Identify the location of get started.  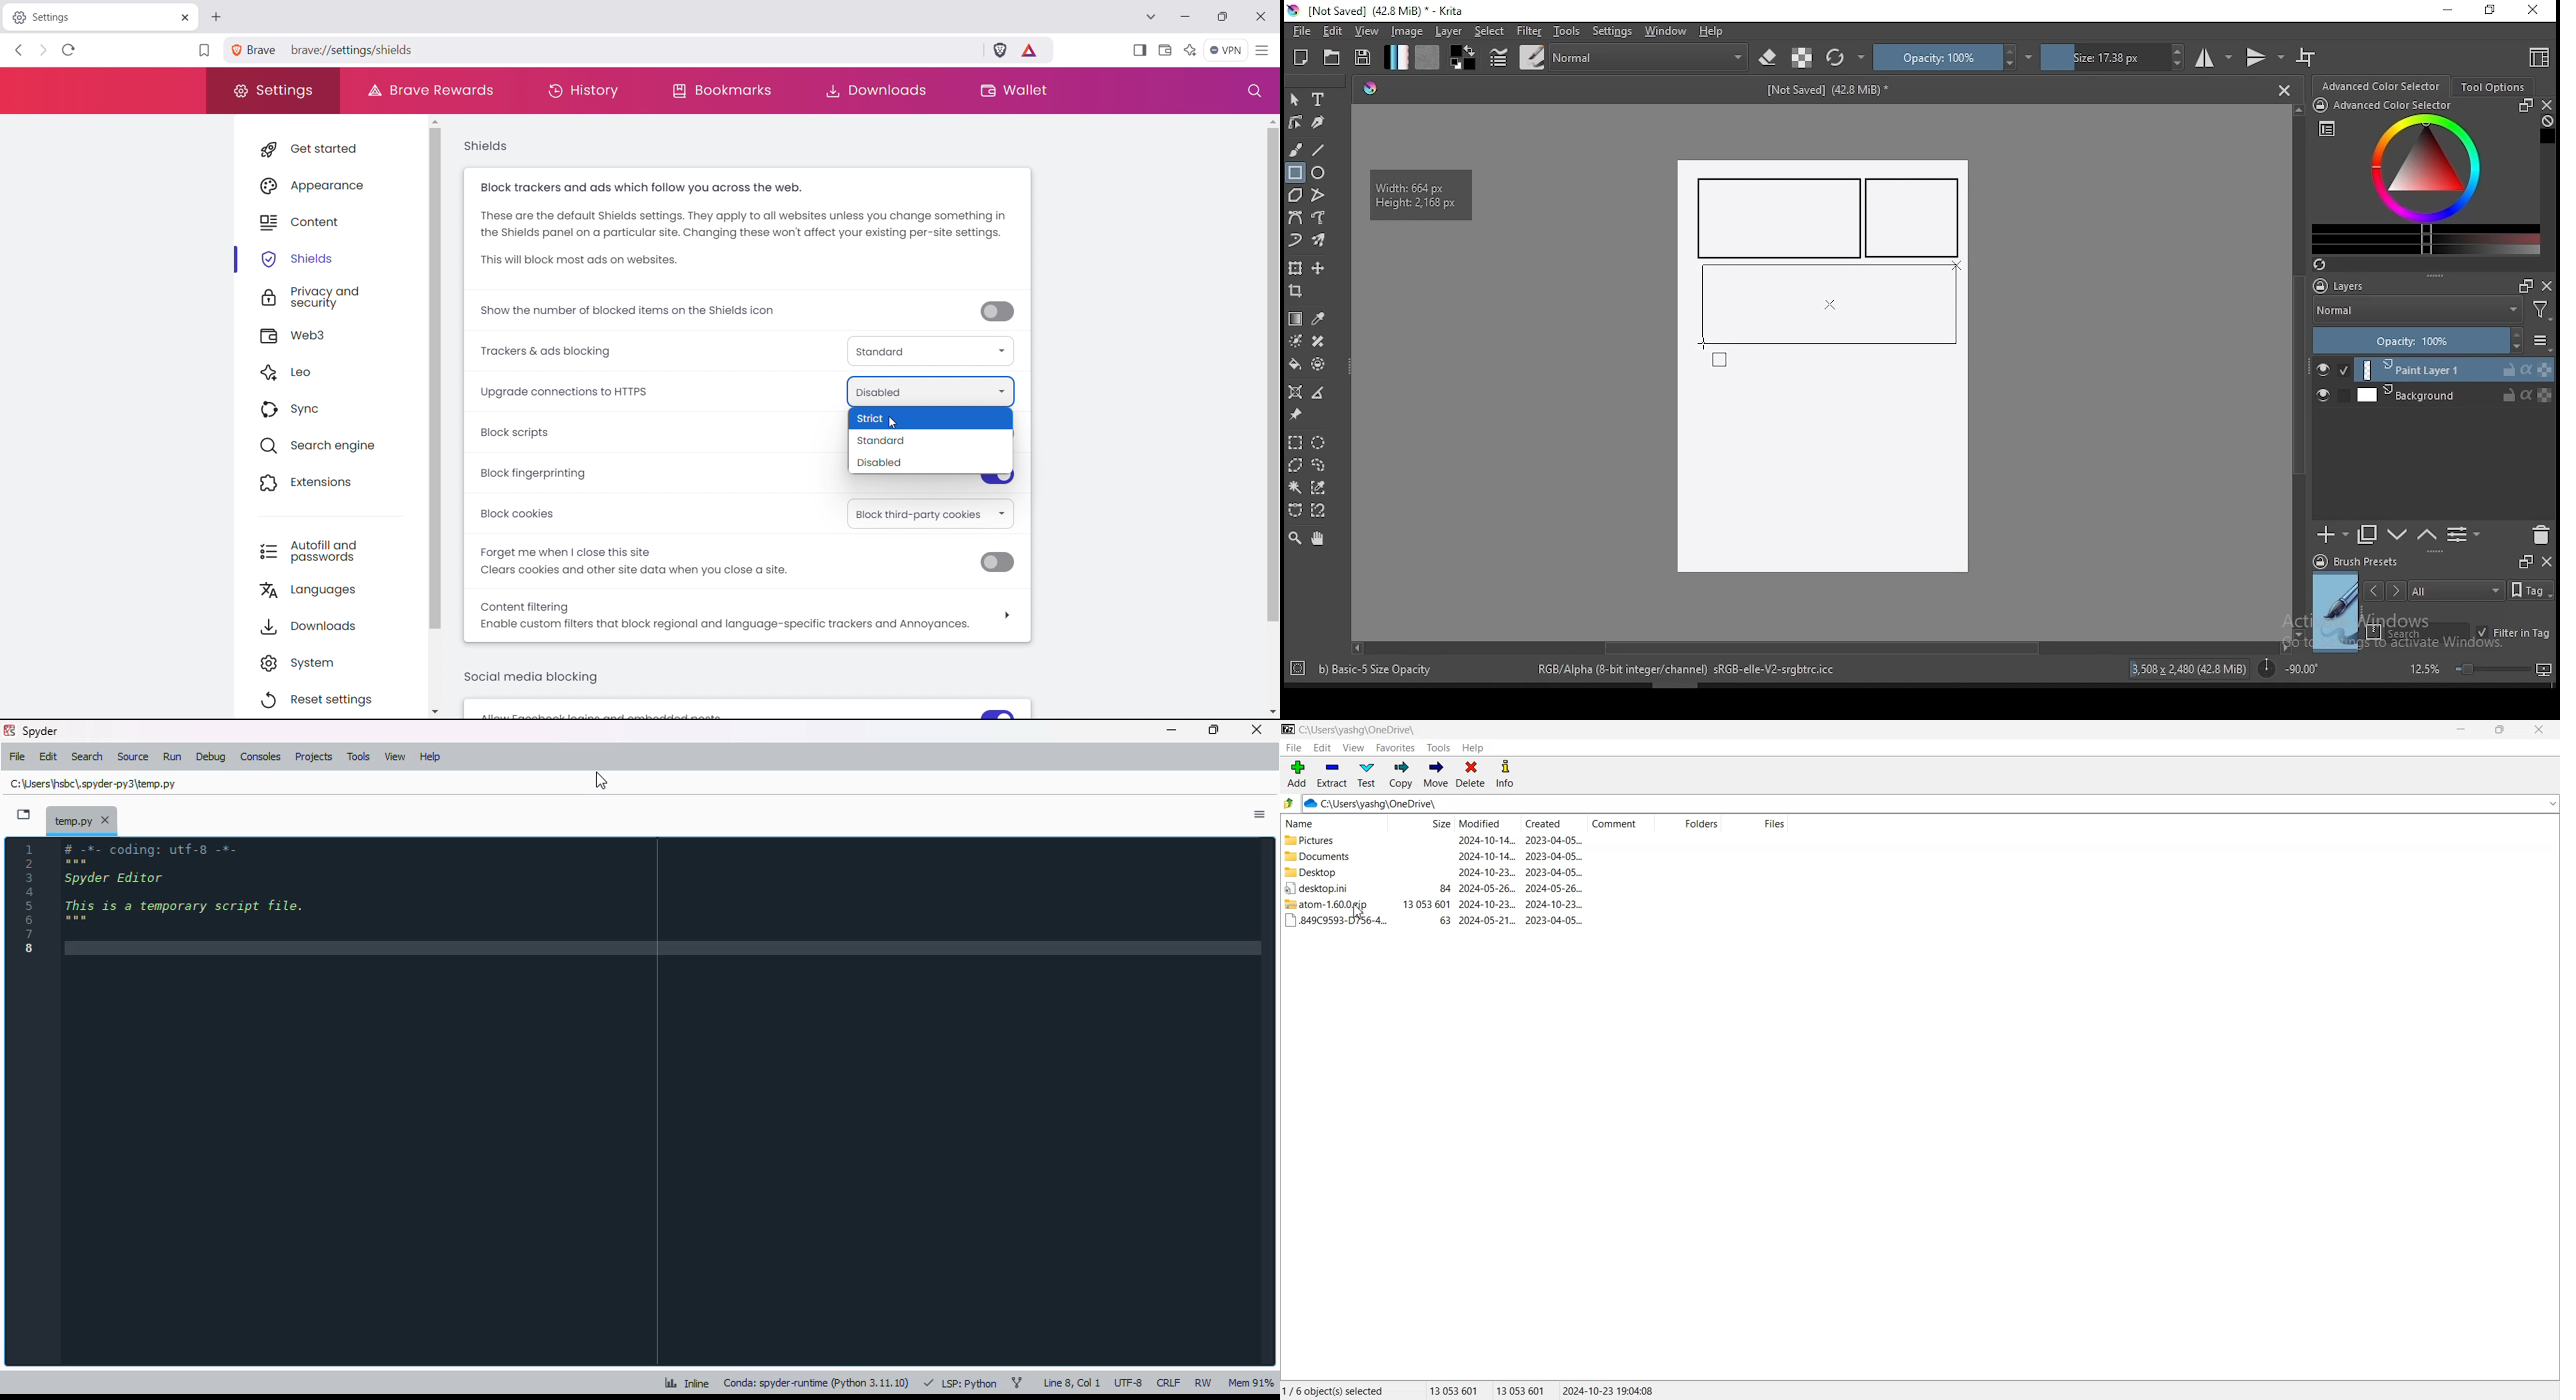
(339, 149).